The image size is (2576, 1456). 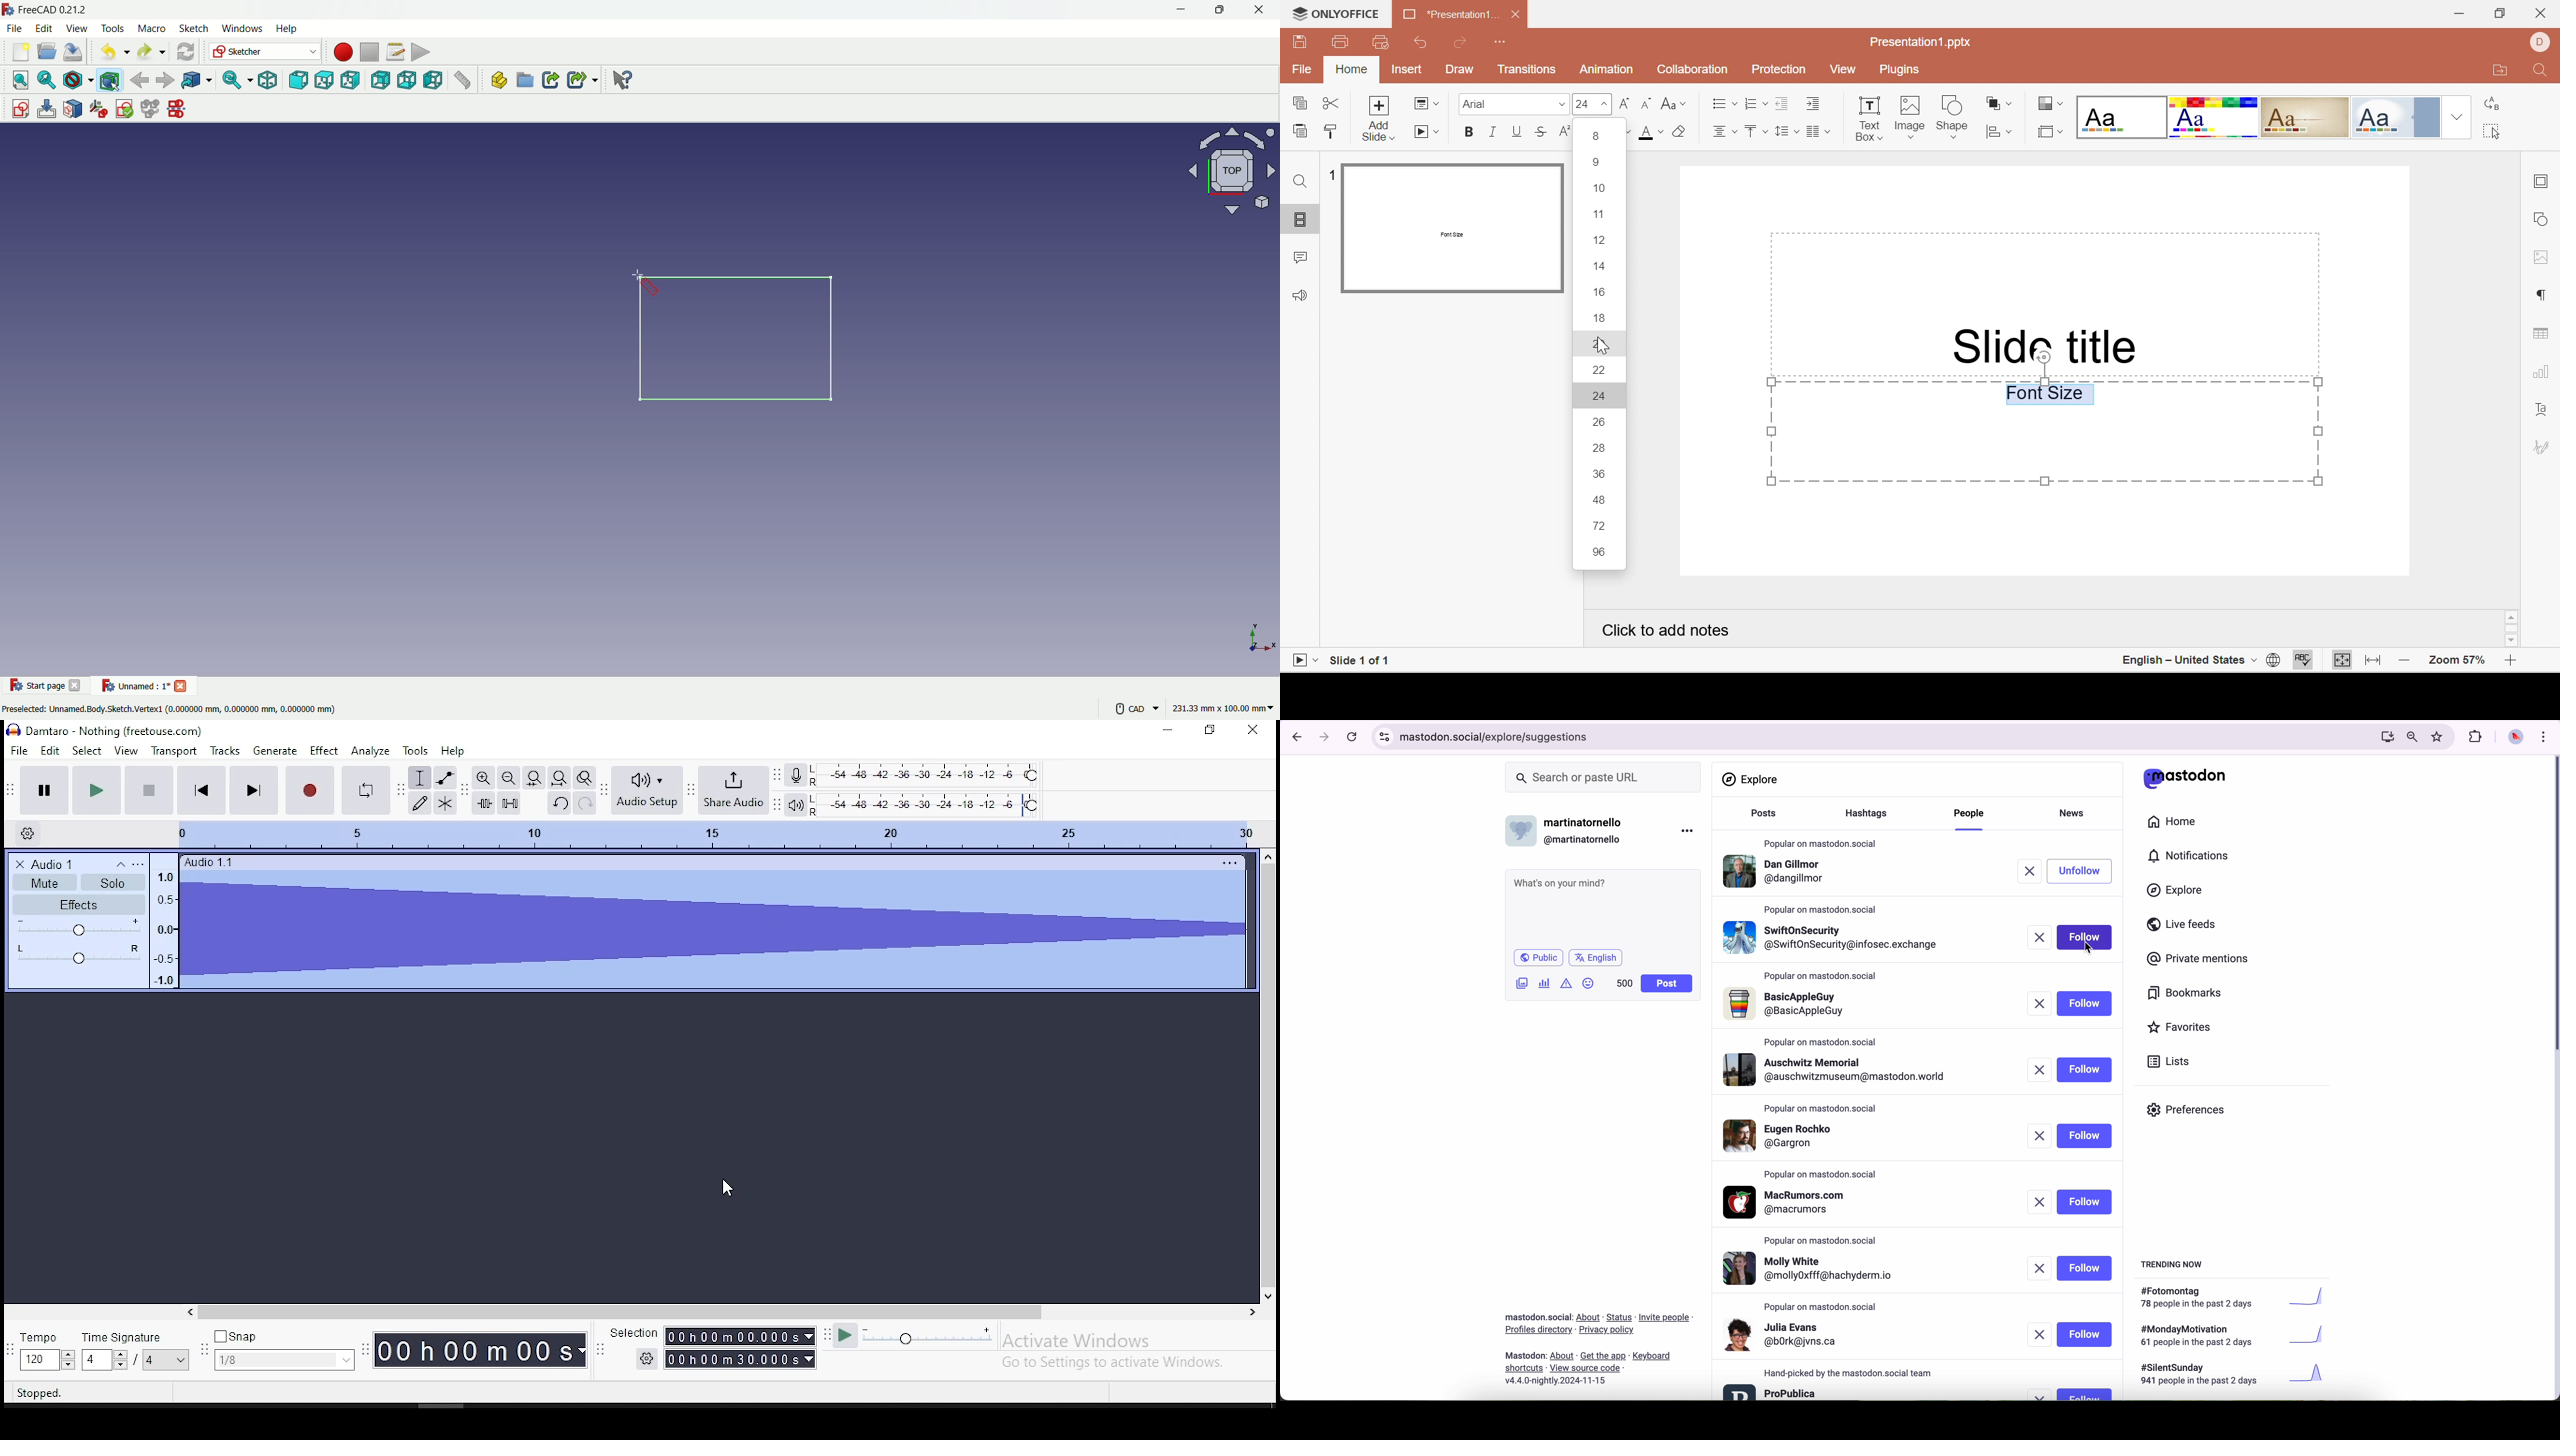 What do you see at coordinates (366, 1359) in the screenshot?
I see `show menu` at bounding box center [366, 1359].